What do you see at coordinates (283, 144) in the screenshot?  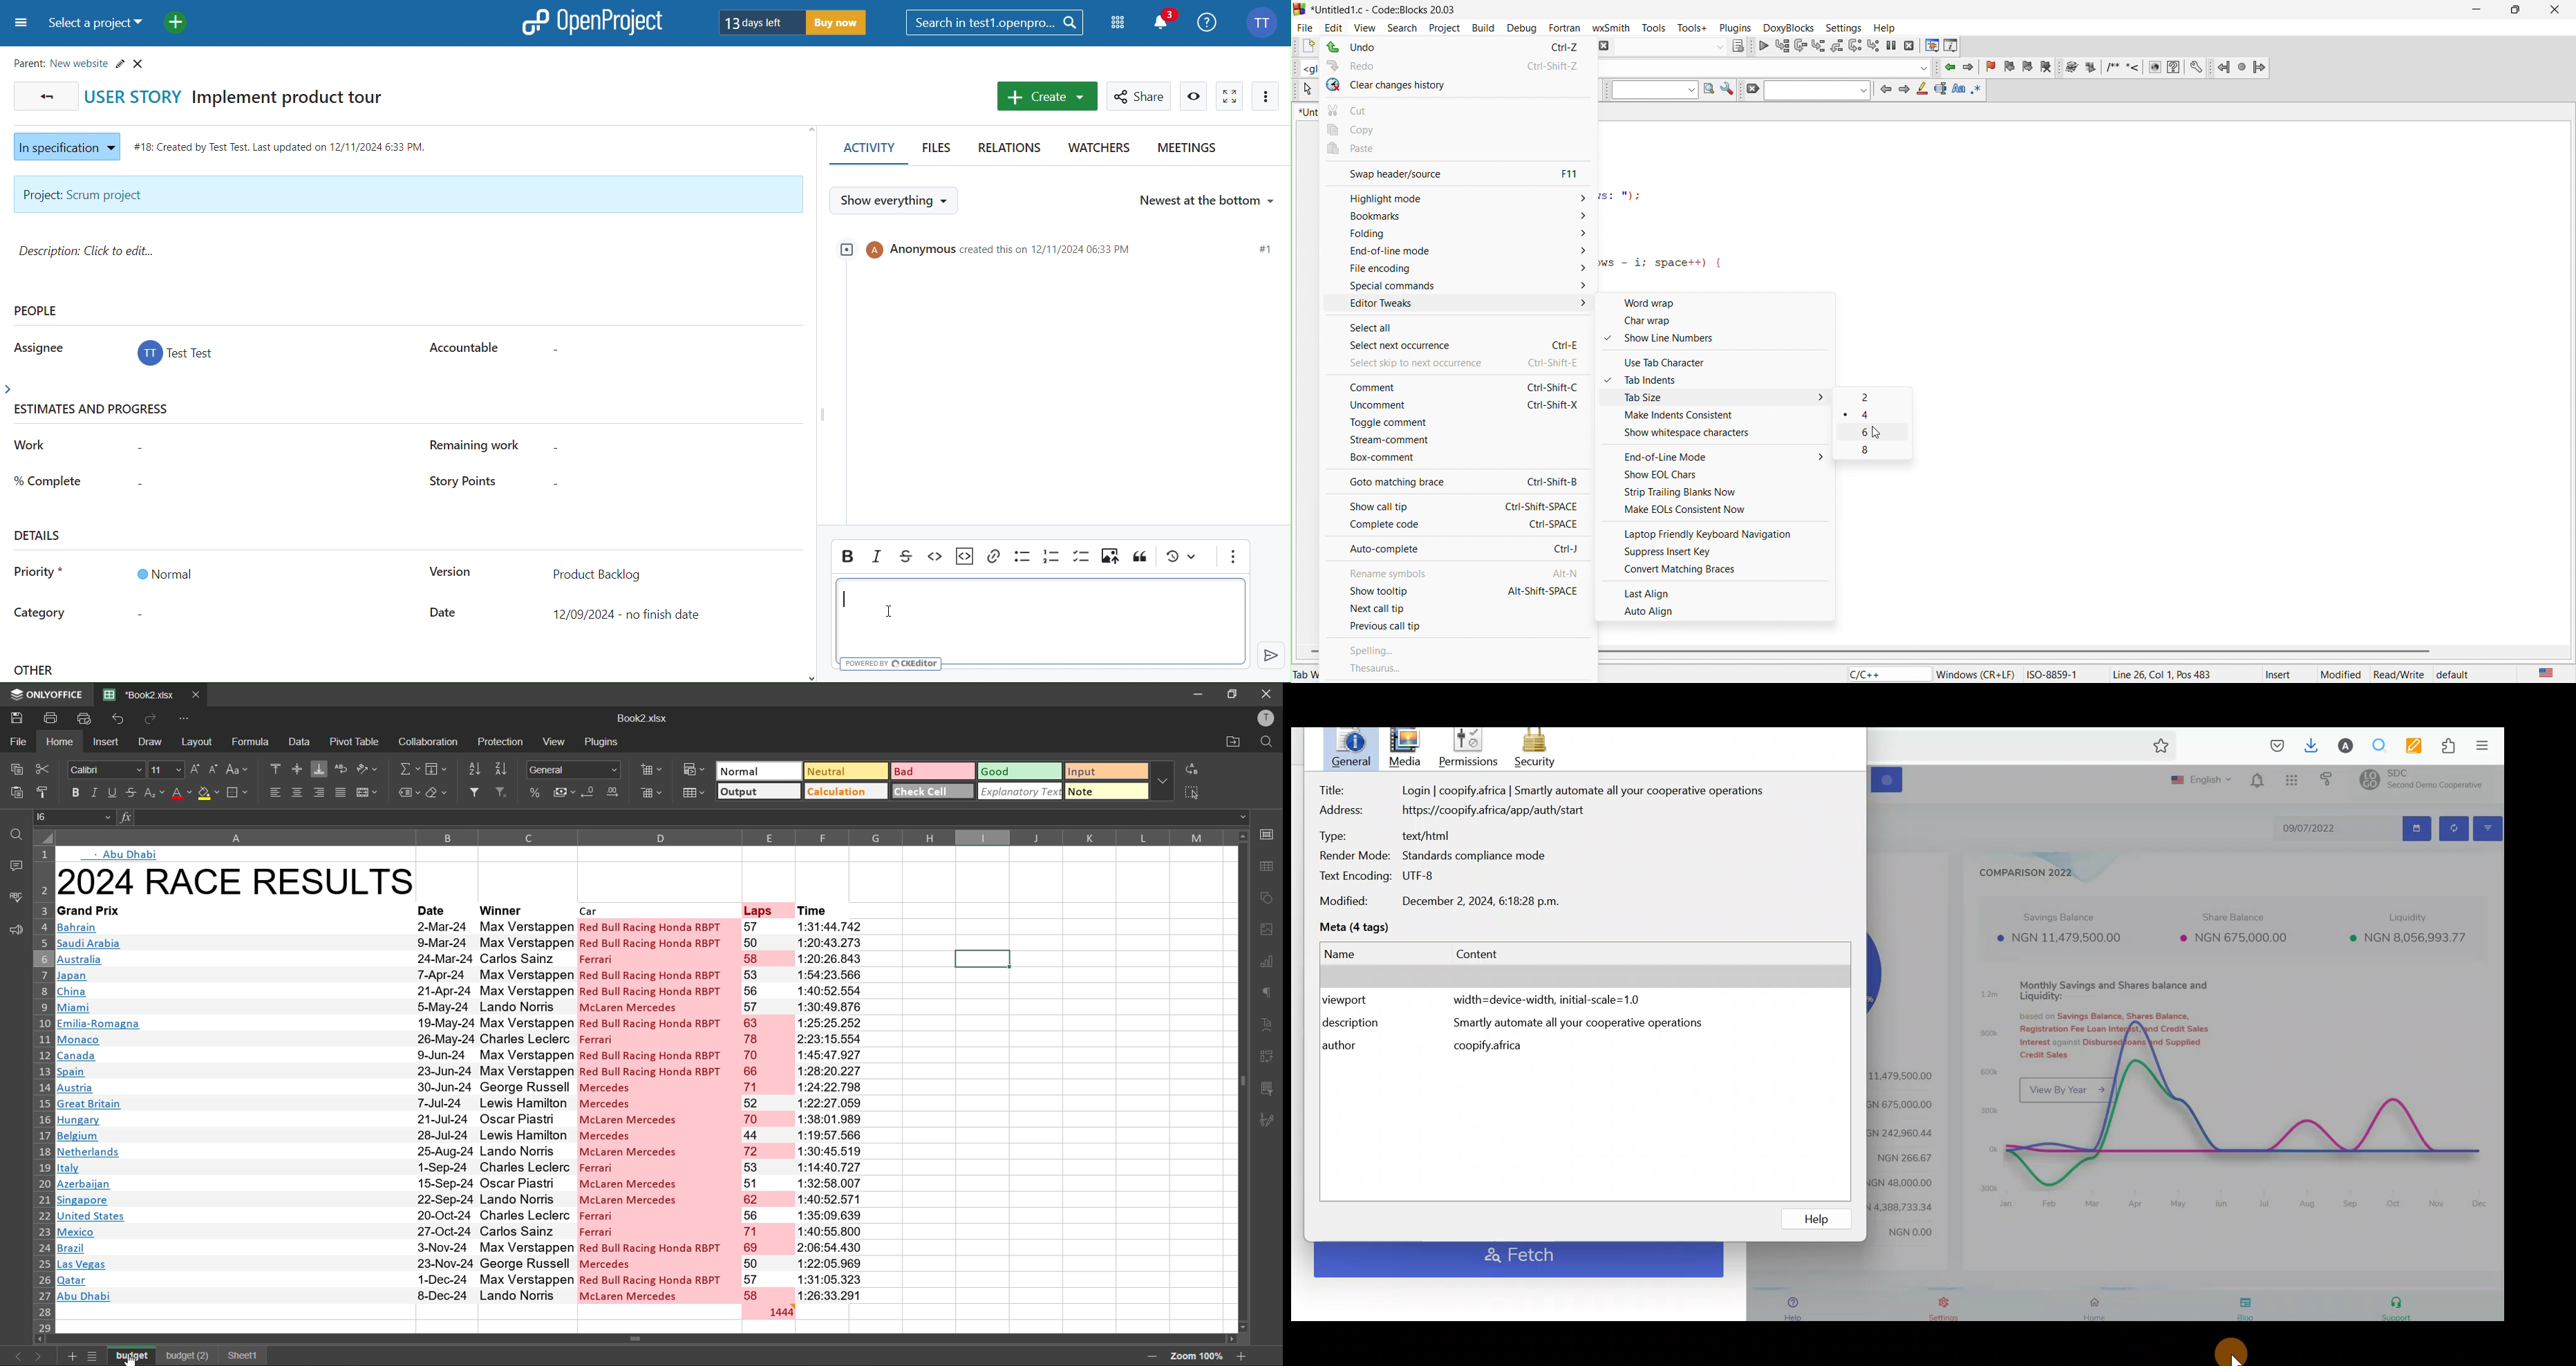 I see `Created by date time` at bounding box center [283, 144].